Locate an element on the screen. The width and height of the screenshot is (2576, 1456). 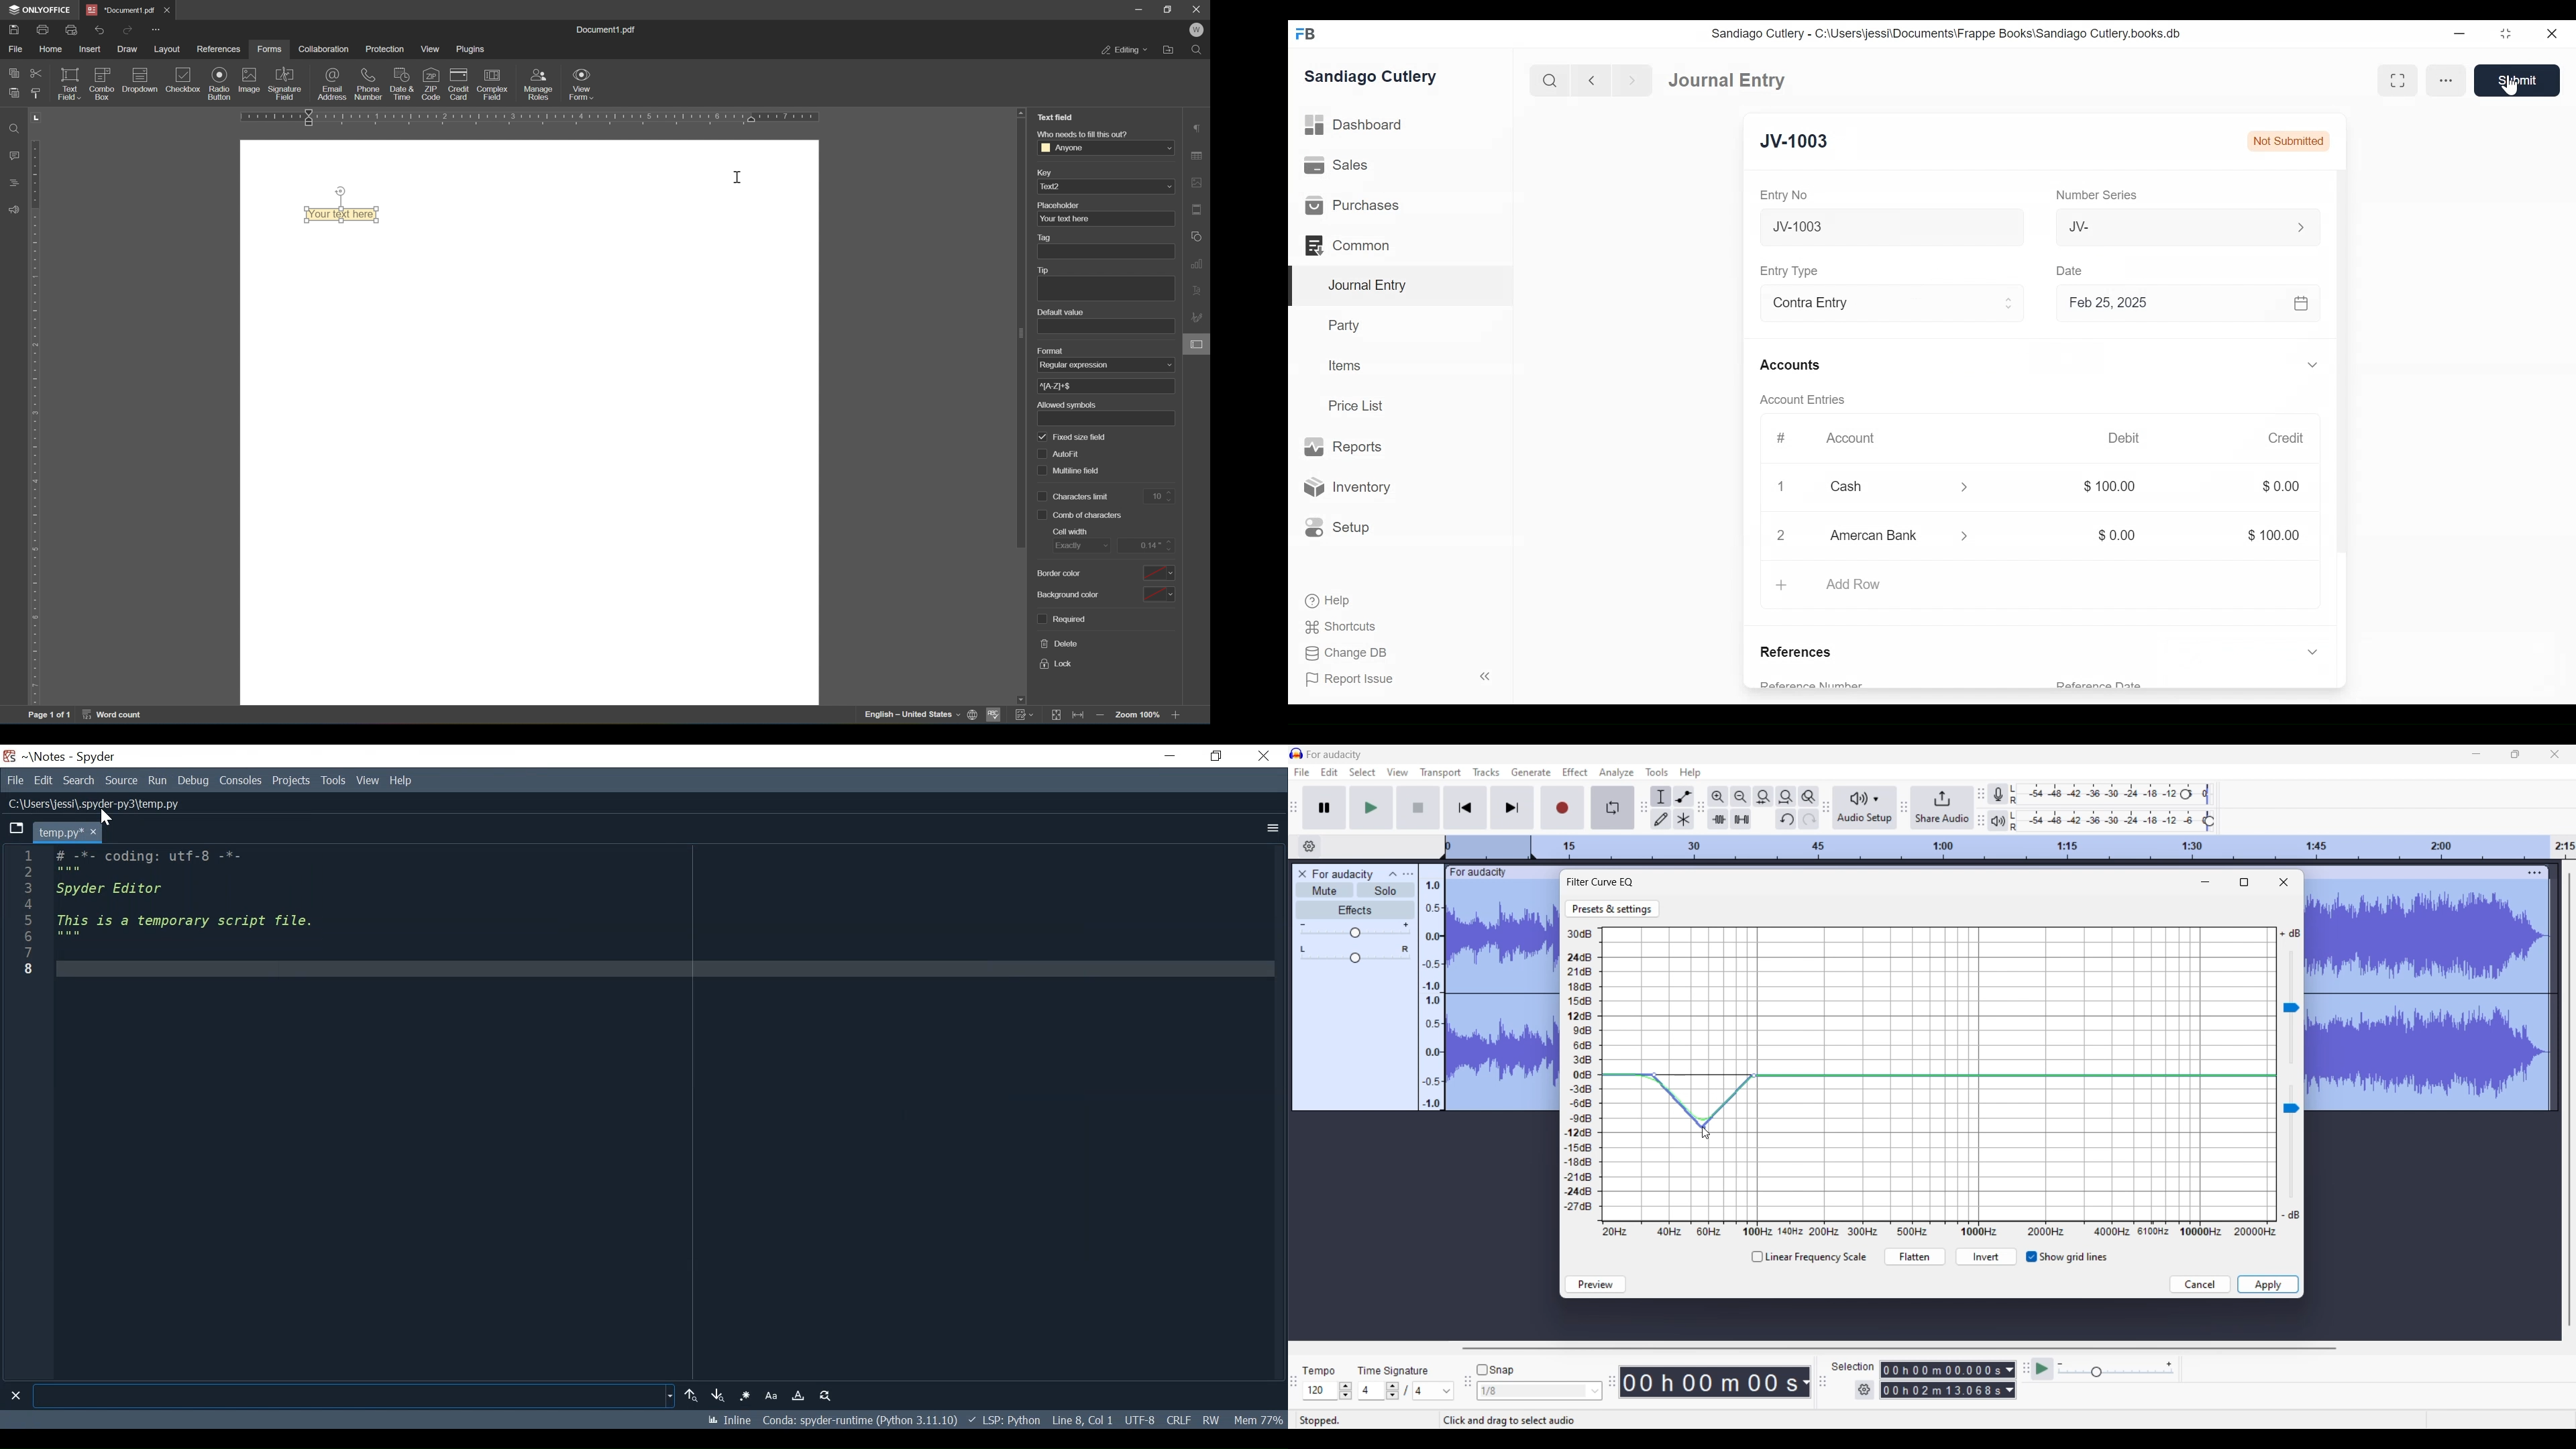
Report Issue is located at coordinates (1398, 679).